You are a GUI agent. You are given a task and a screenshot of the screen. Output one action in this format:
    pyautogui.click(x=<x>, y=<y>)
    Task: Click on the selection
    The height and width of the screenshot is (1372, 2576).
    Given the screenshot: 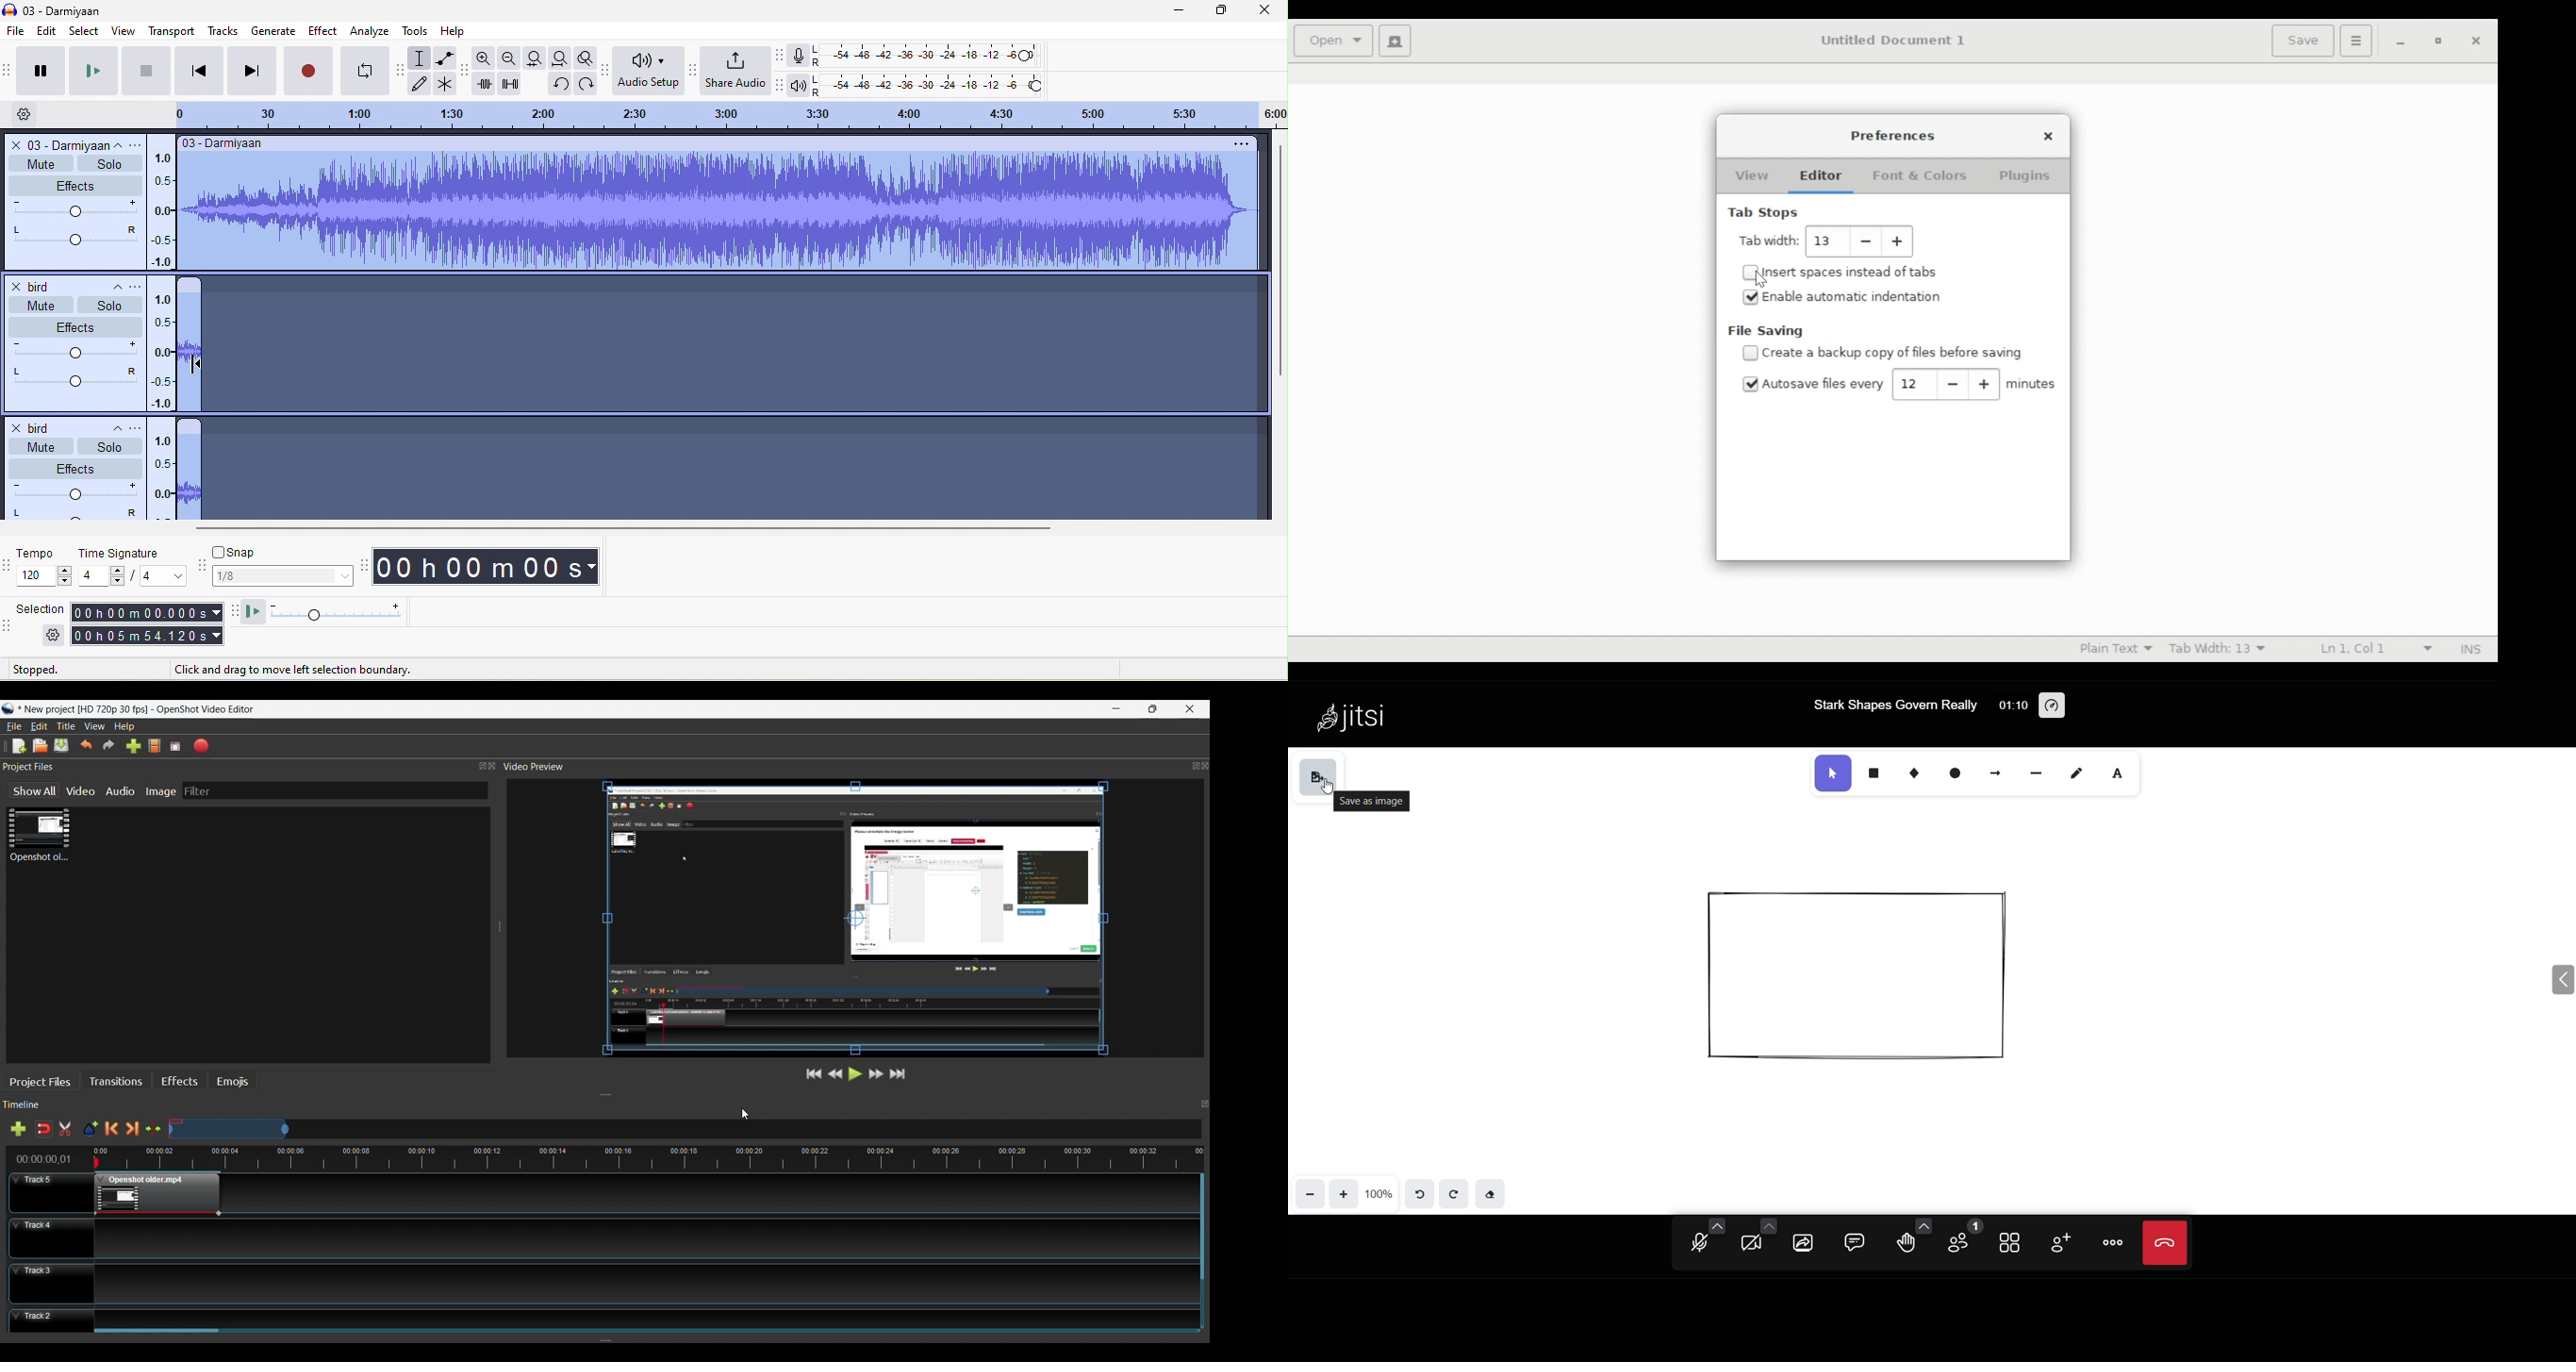 What is the action you would take?
    pyautogui.click(x=39, y=608)
    